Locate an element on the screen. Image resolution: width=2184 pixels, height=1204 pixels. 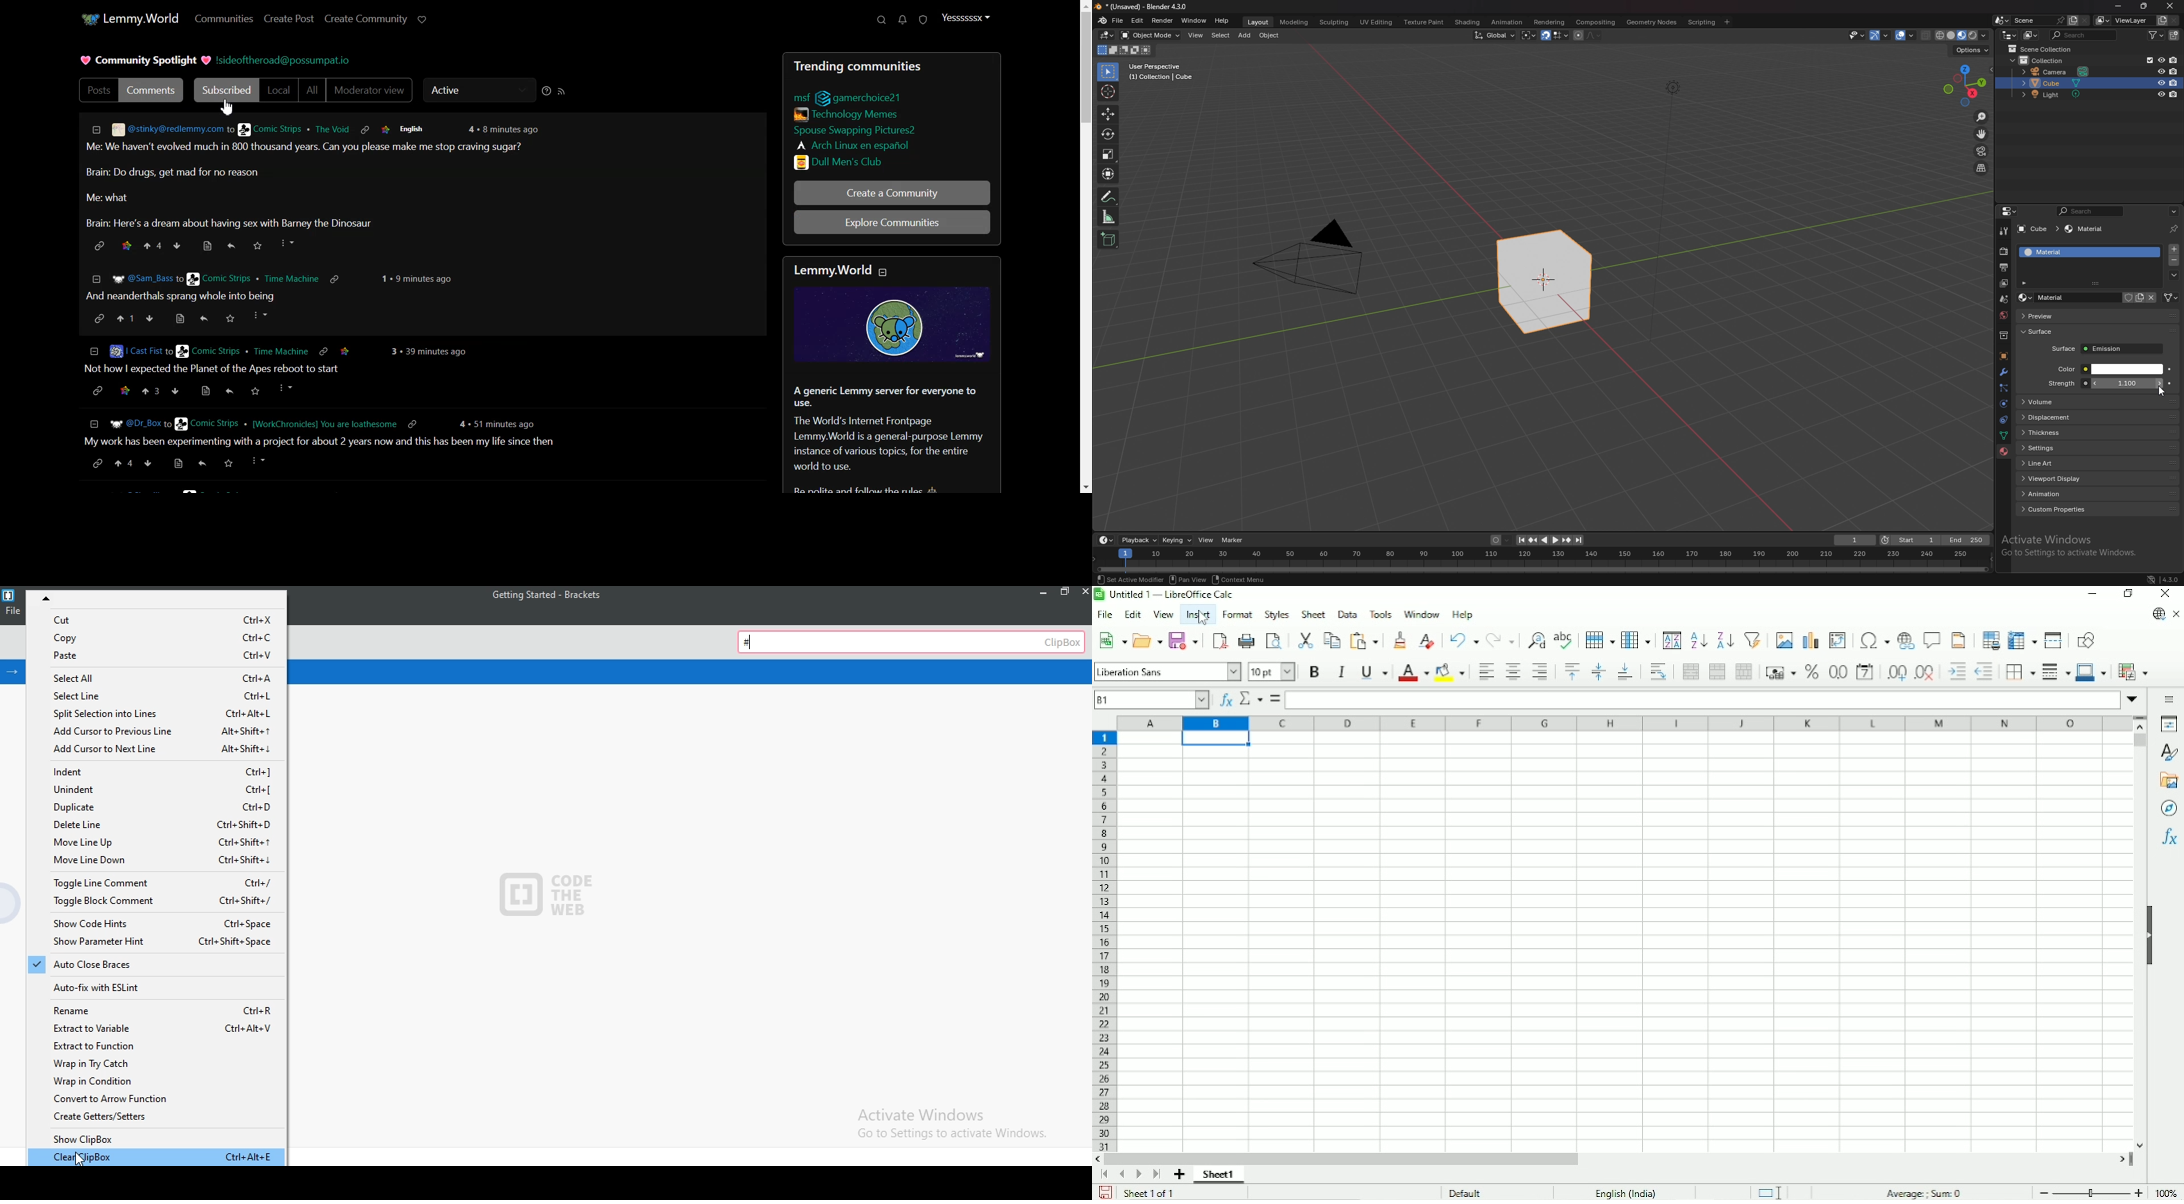
surface is located at coordinates (2107, 349).